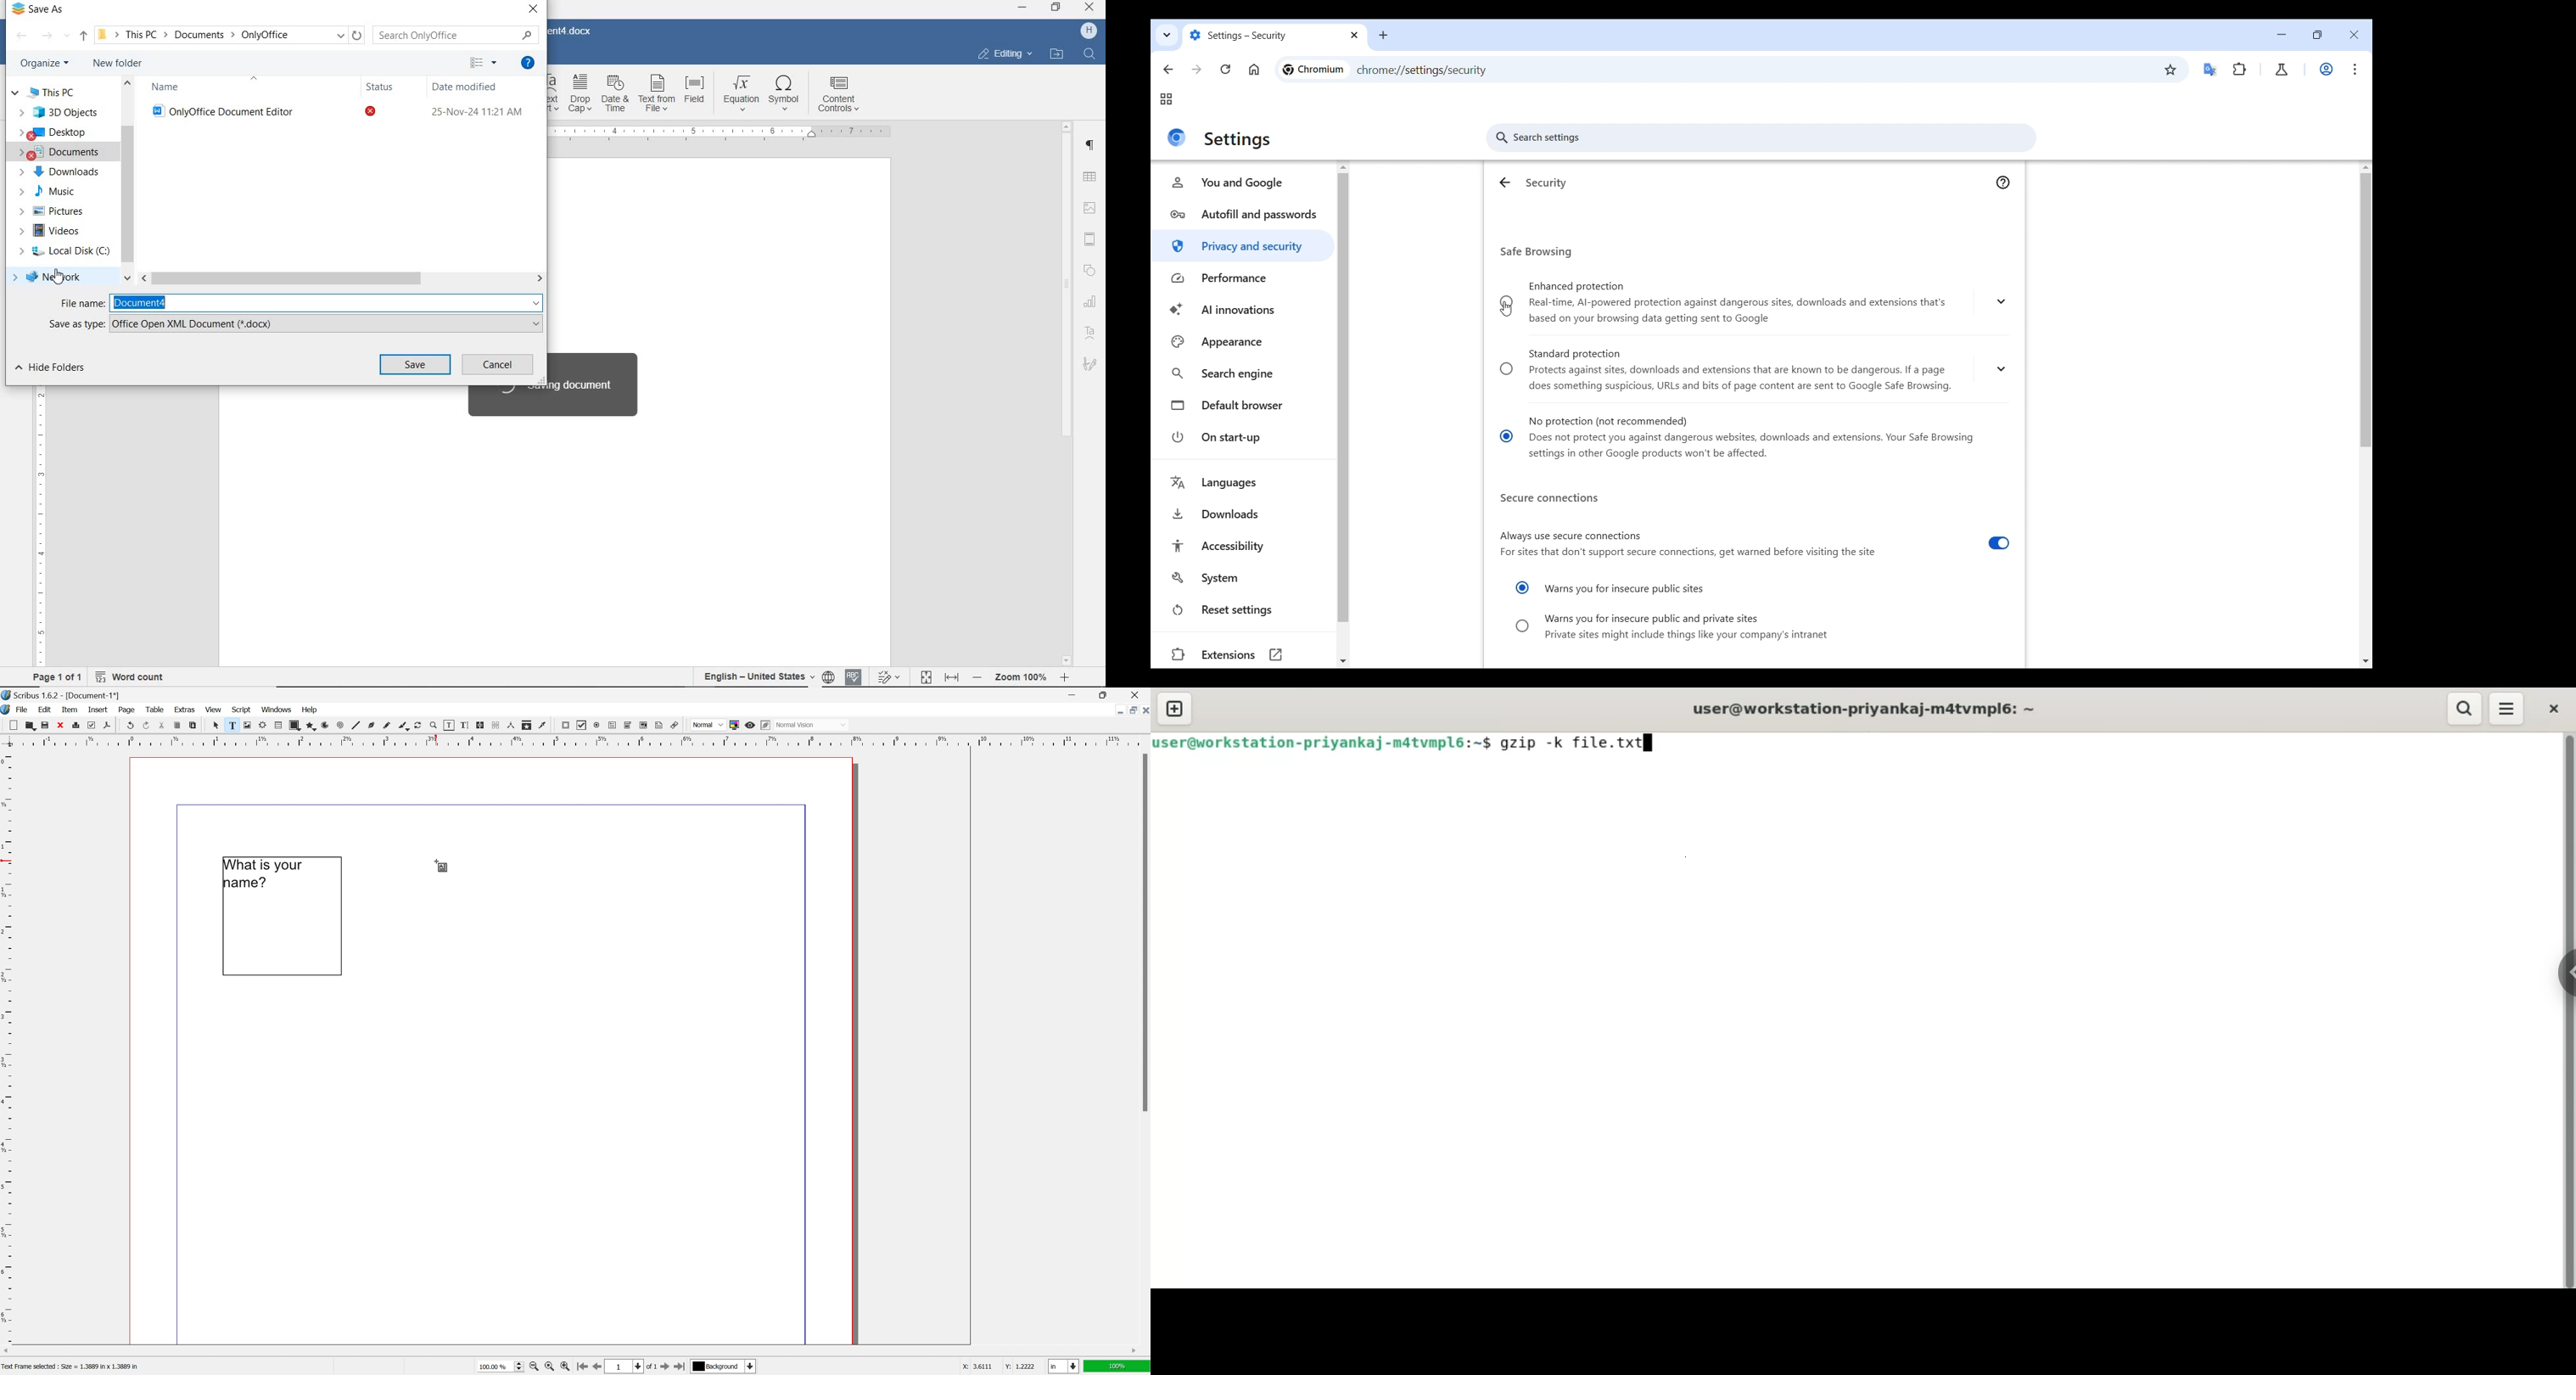  Describe the element at coordinates (566, 1368) in the screenshot. I see `zoom in` at that location.